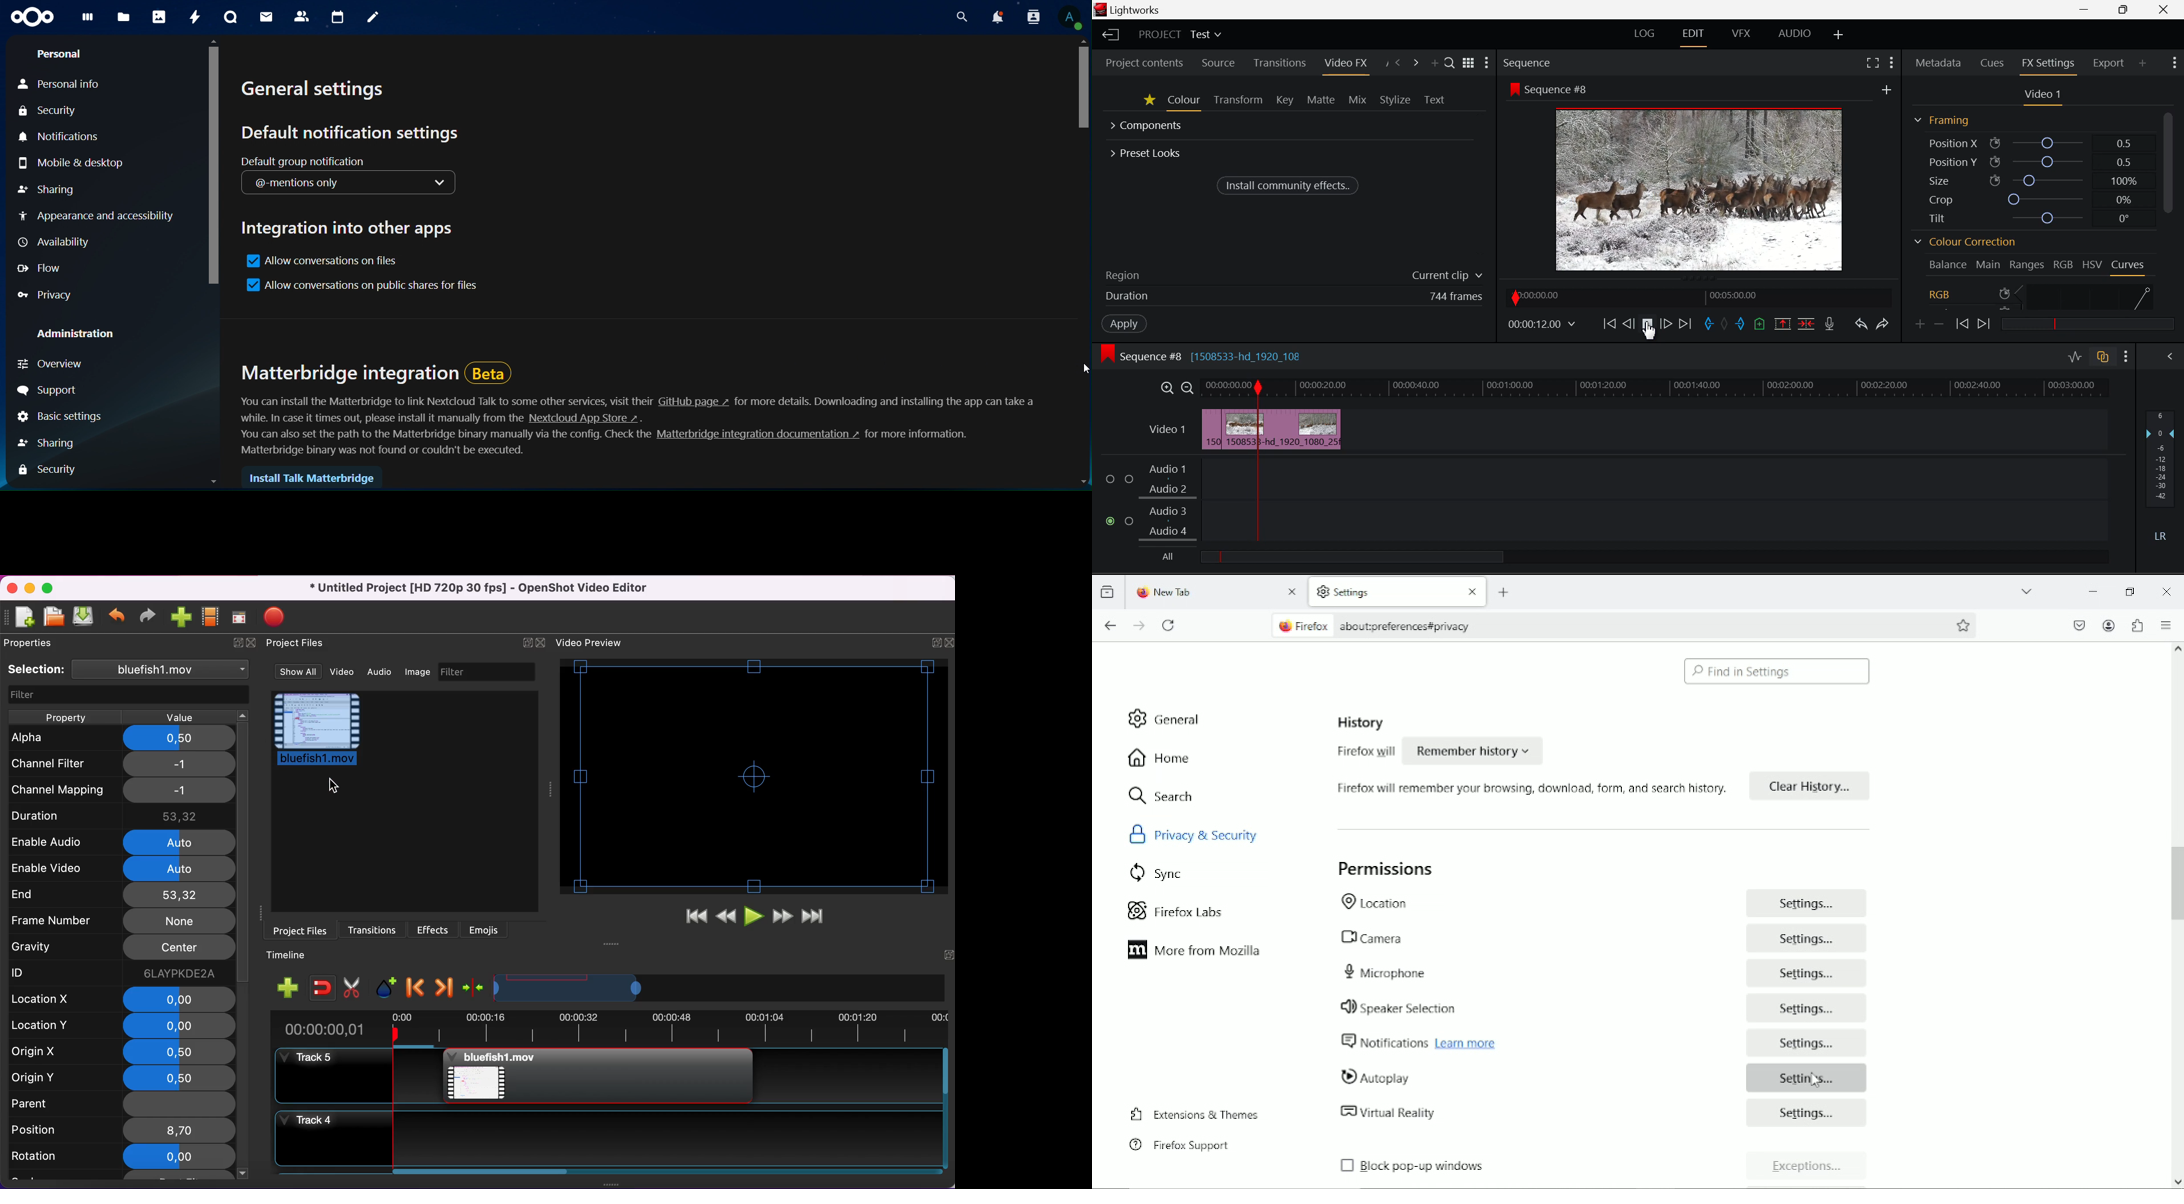  Describe the element at coordinates (1461, 1007) in the screenshot. I see `speaker selection` at that location.